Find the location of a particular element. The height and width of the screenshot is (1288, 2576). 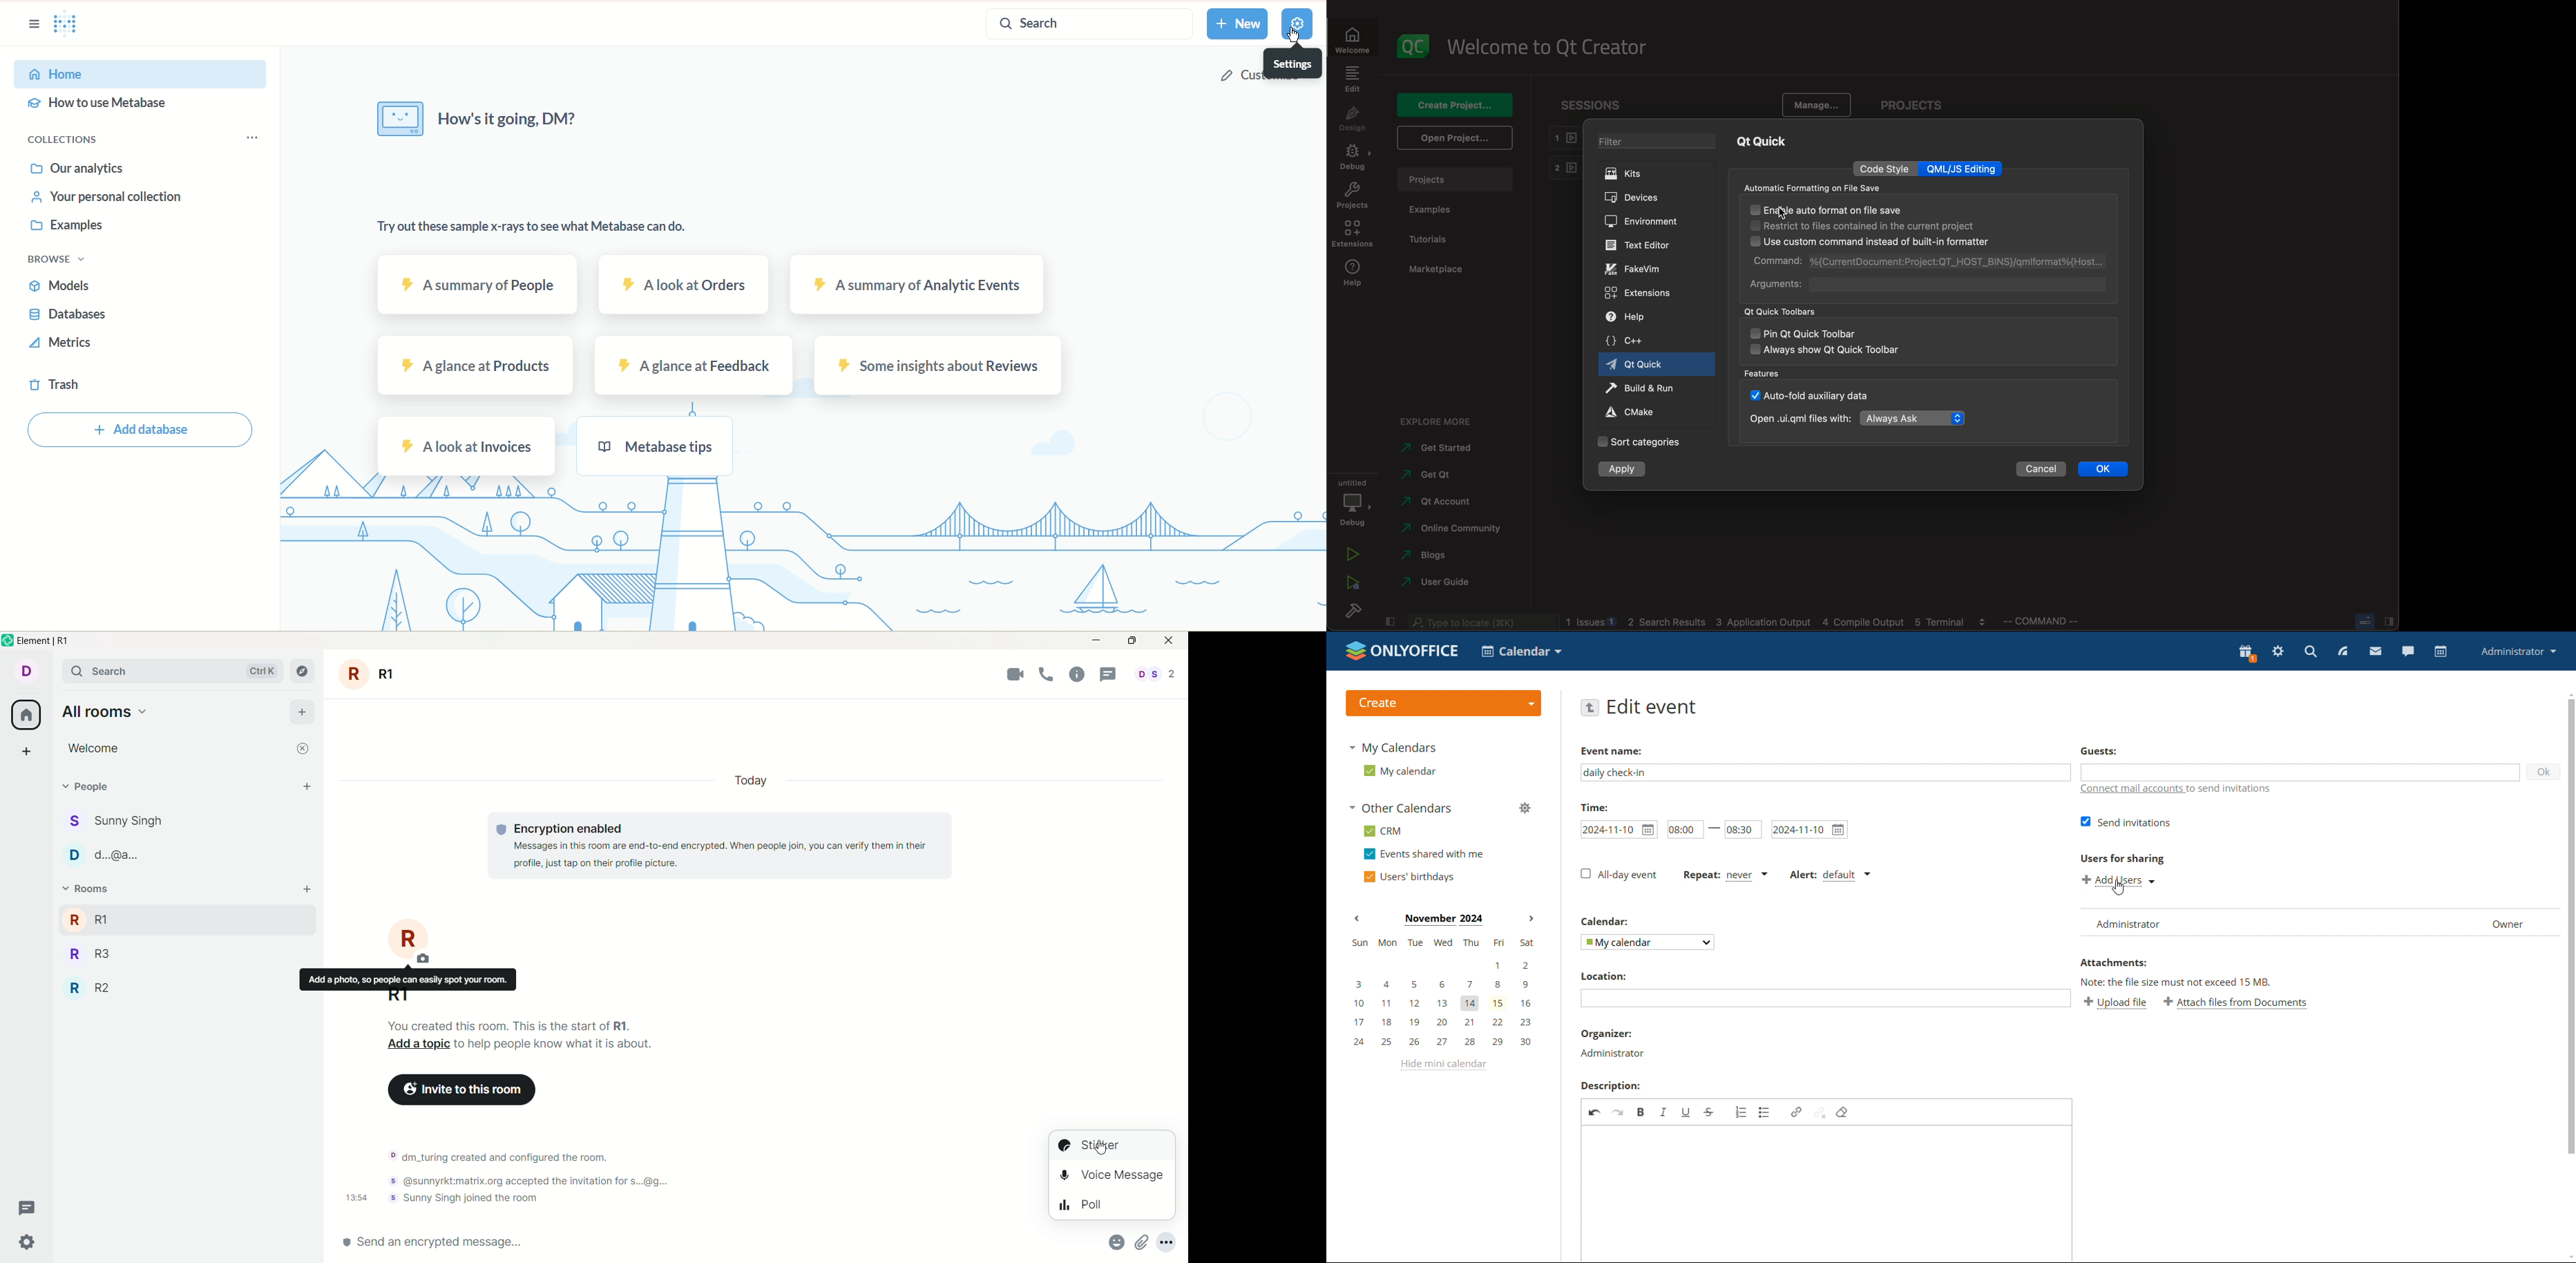

Element logo is located at coordinates (8, 640).